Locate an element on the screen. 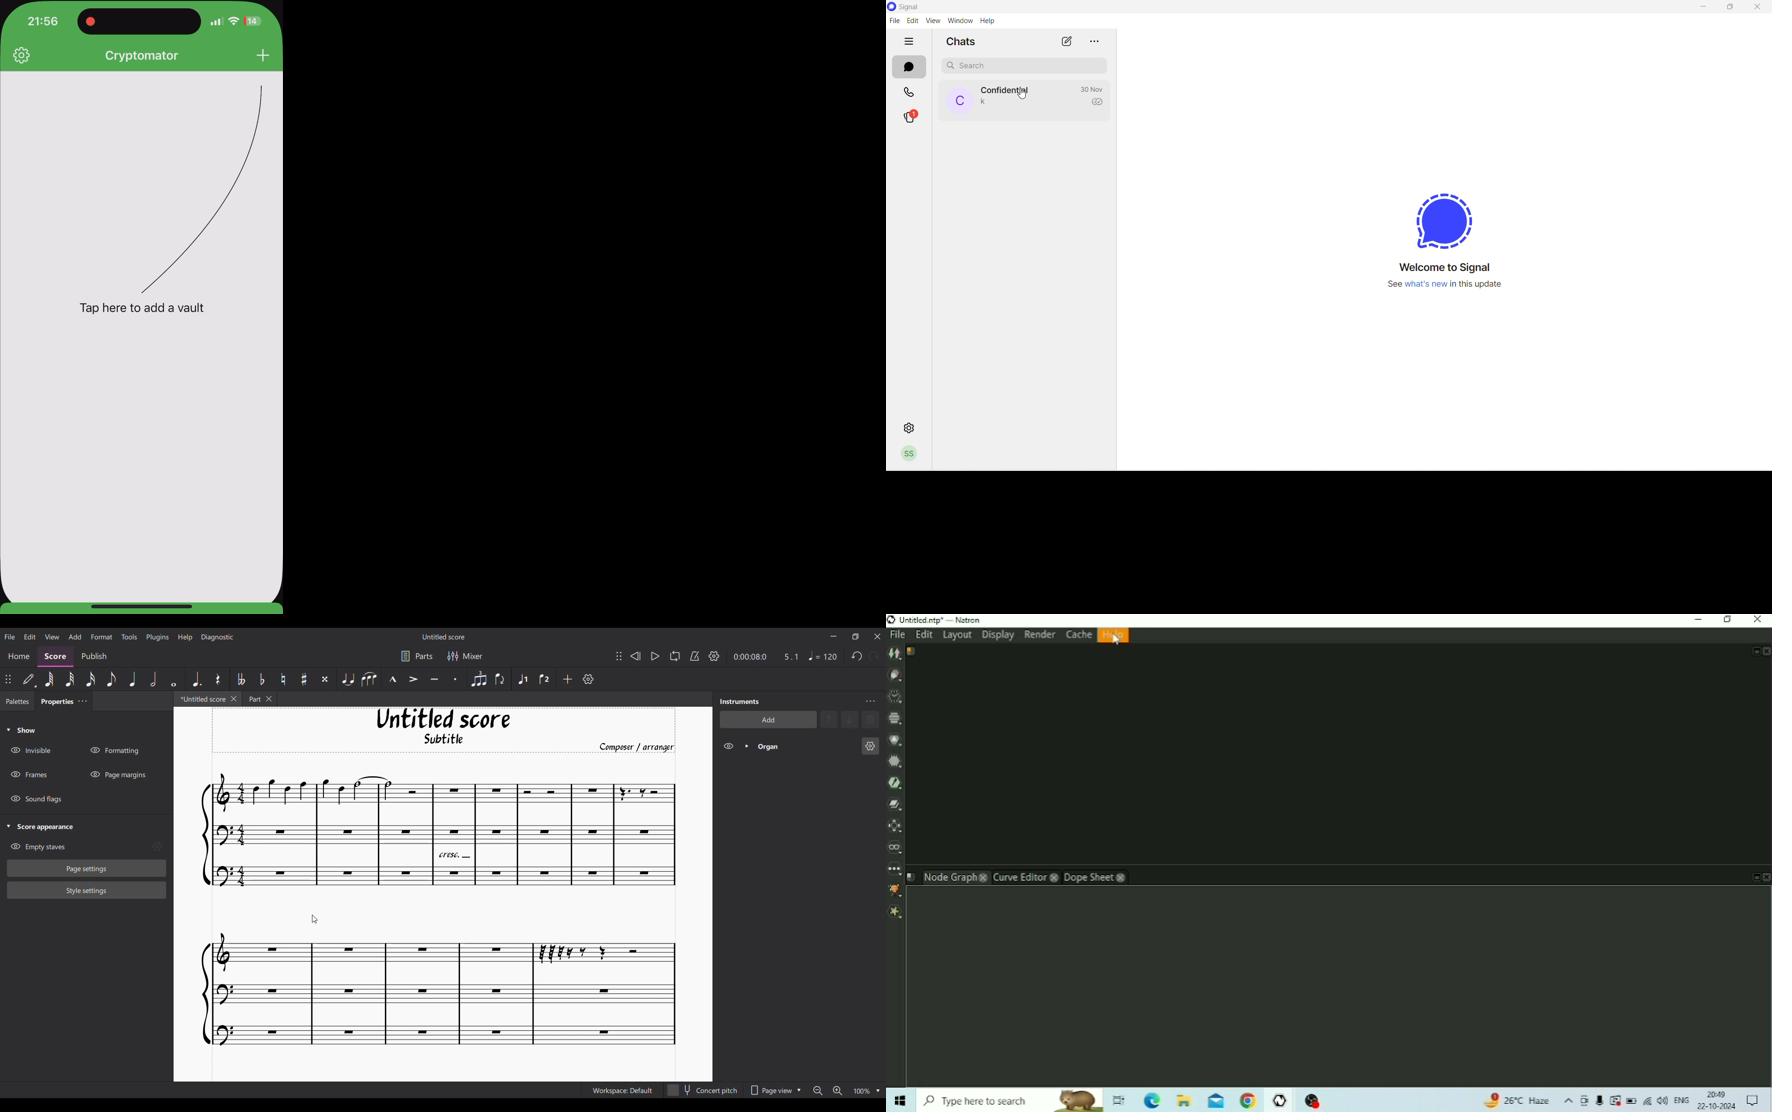 This screenshot has width=1792, height=1120. Hide Sound flags is located at coordinates (37, 799).